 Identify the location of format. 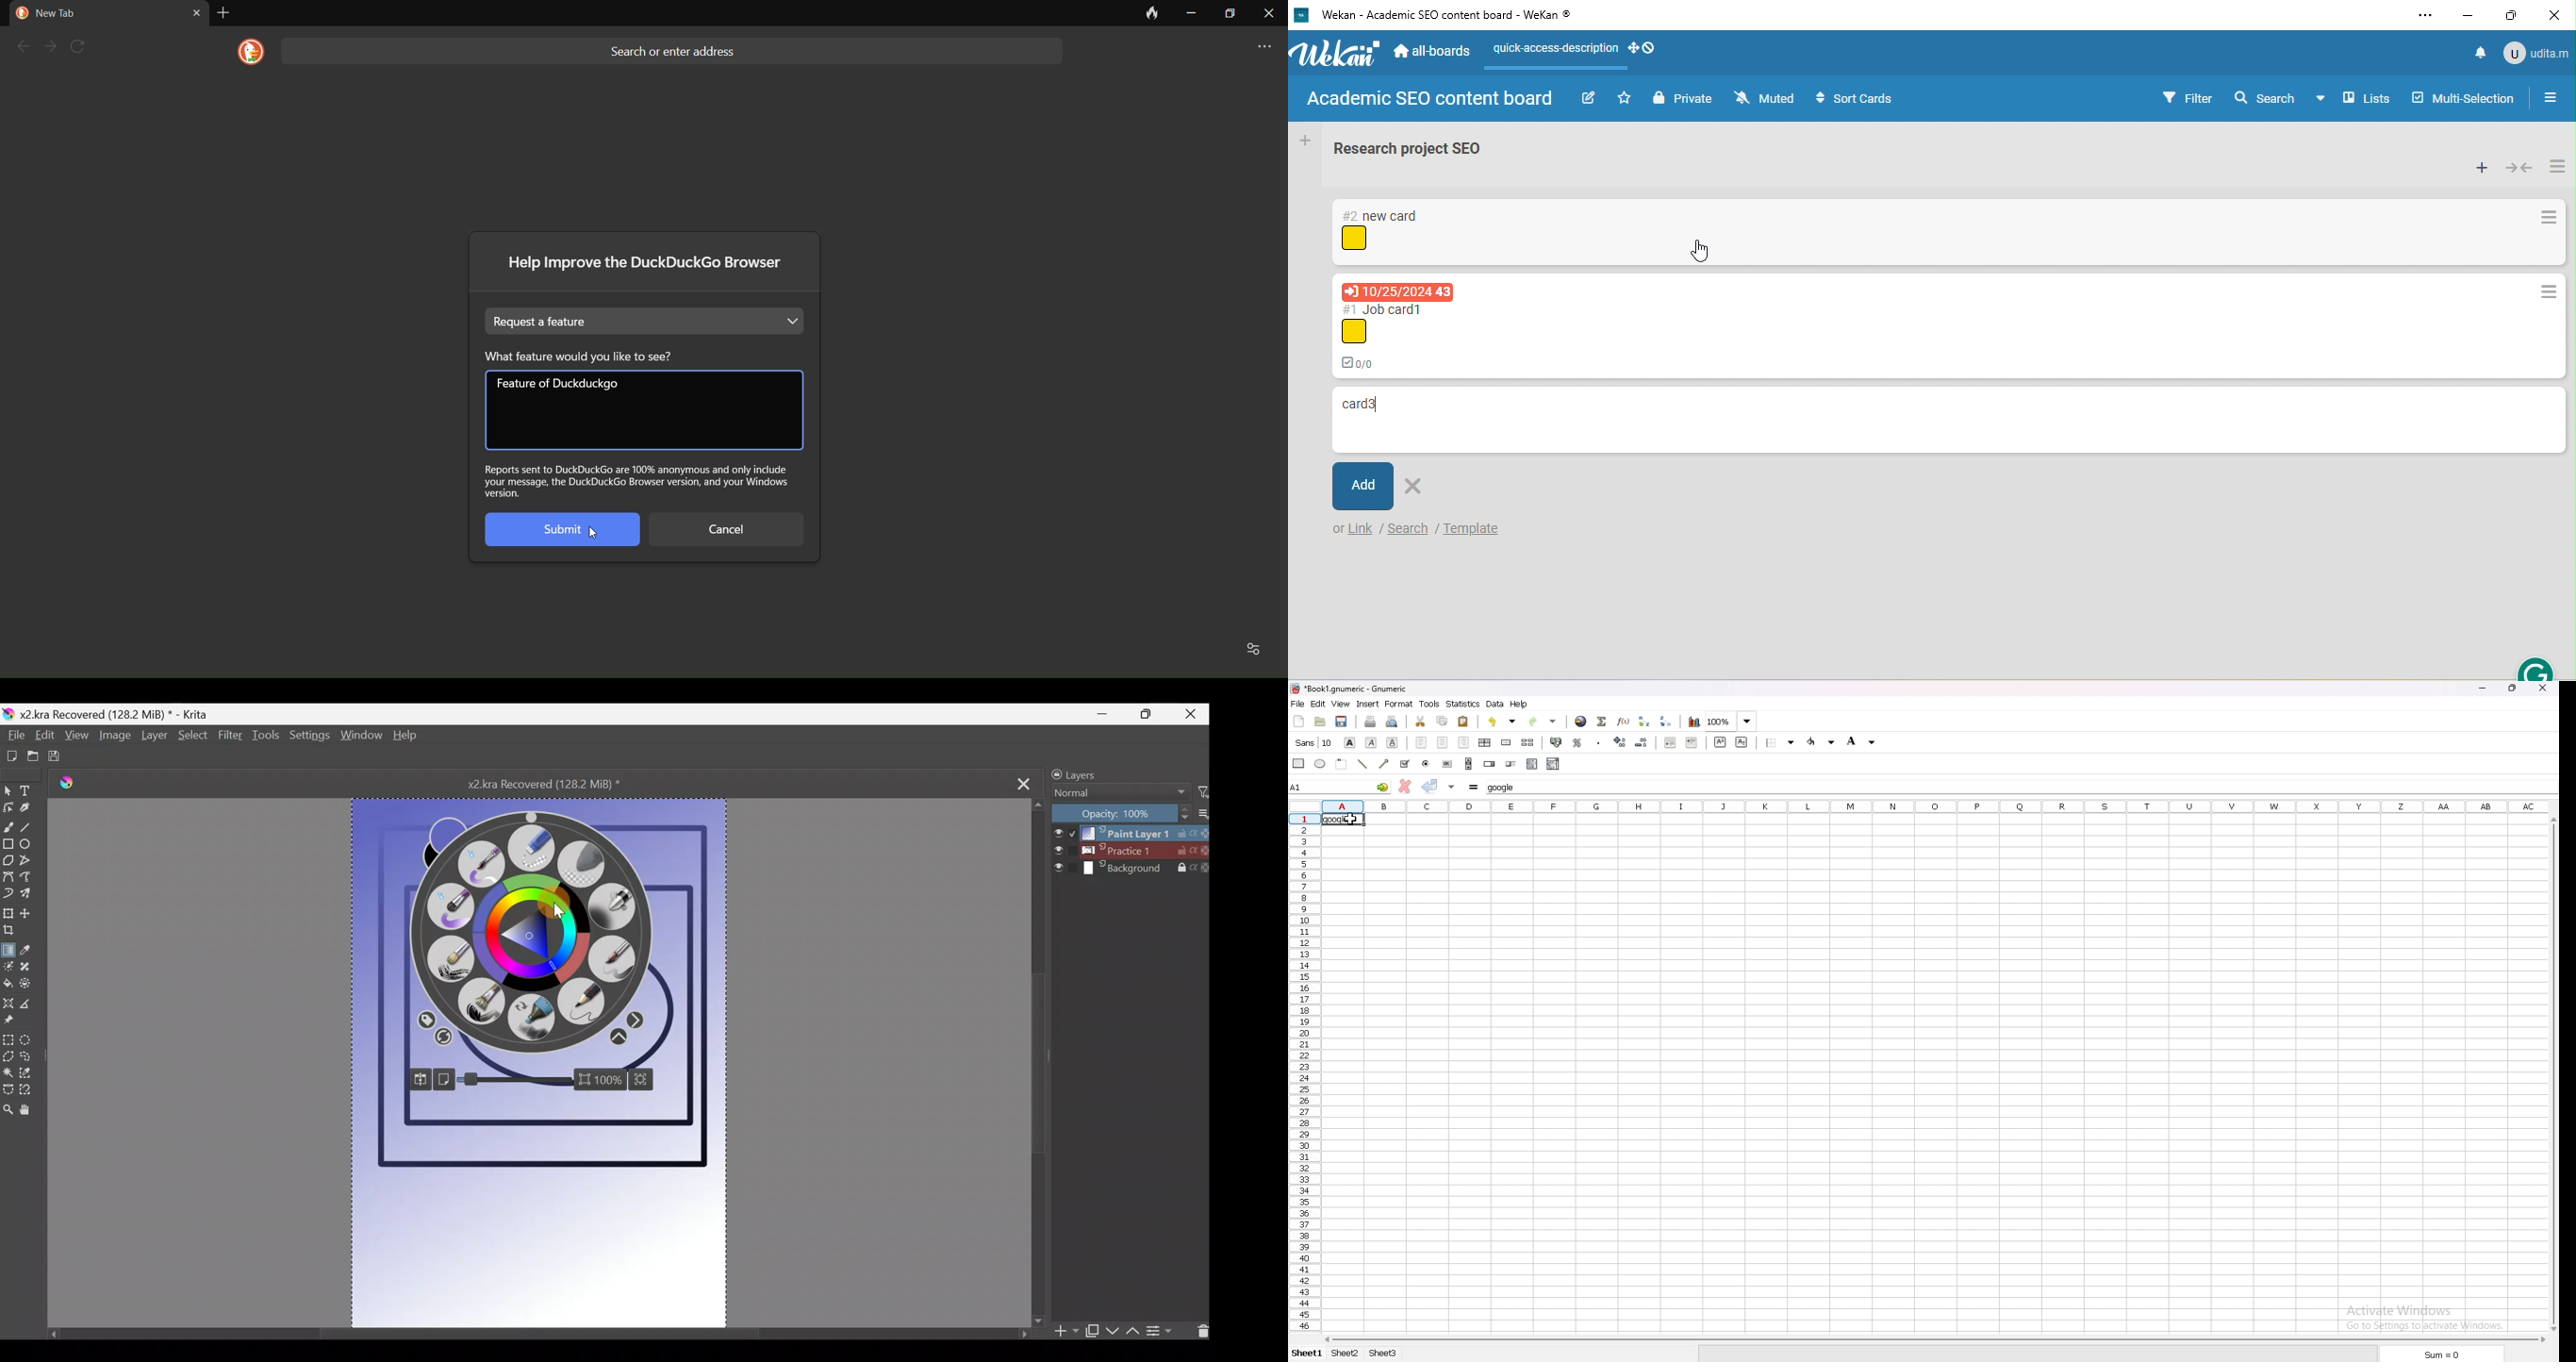
(1399, 704).